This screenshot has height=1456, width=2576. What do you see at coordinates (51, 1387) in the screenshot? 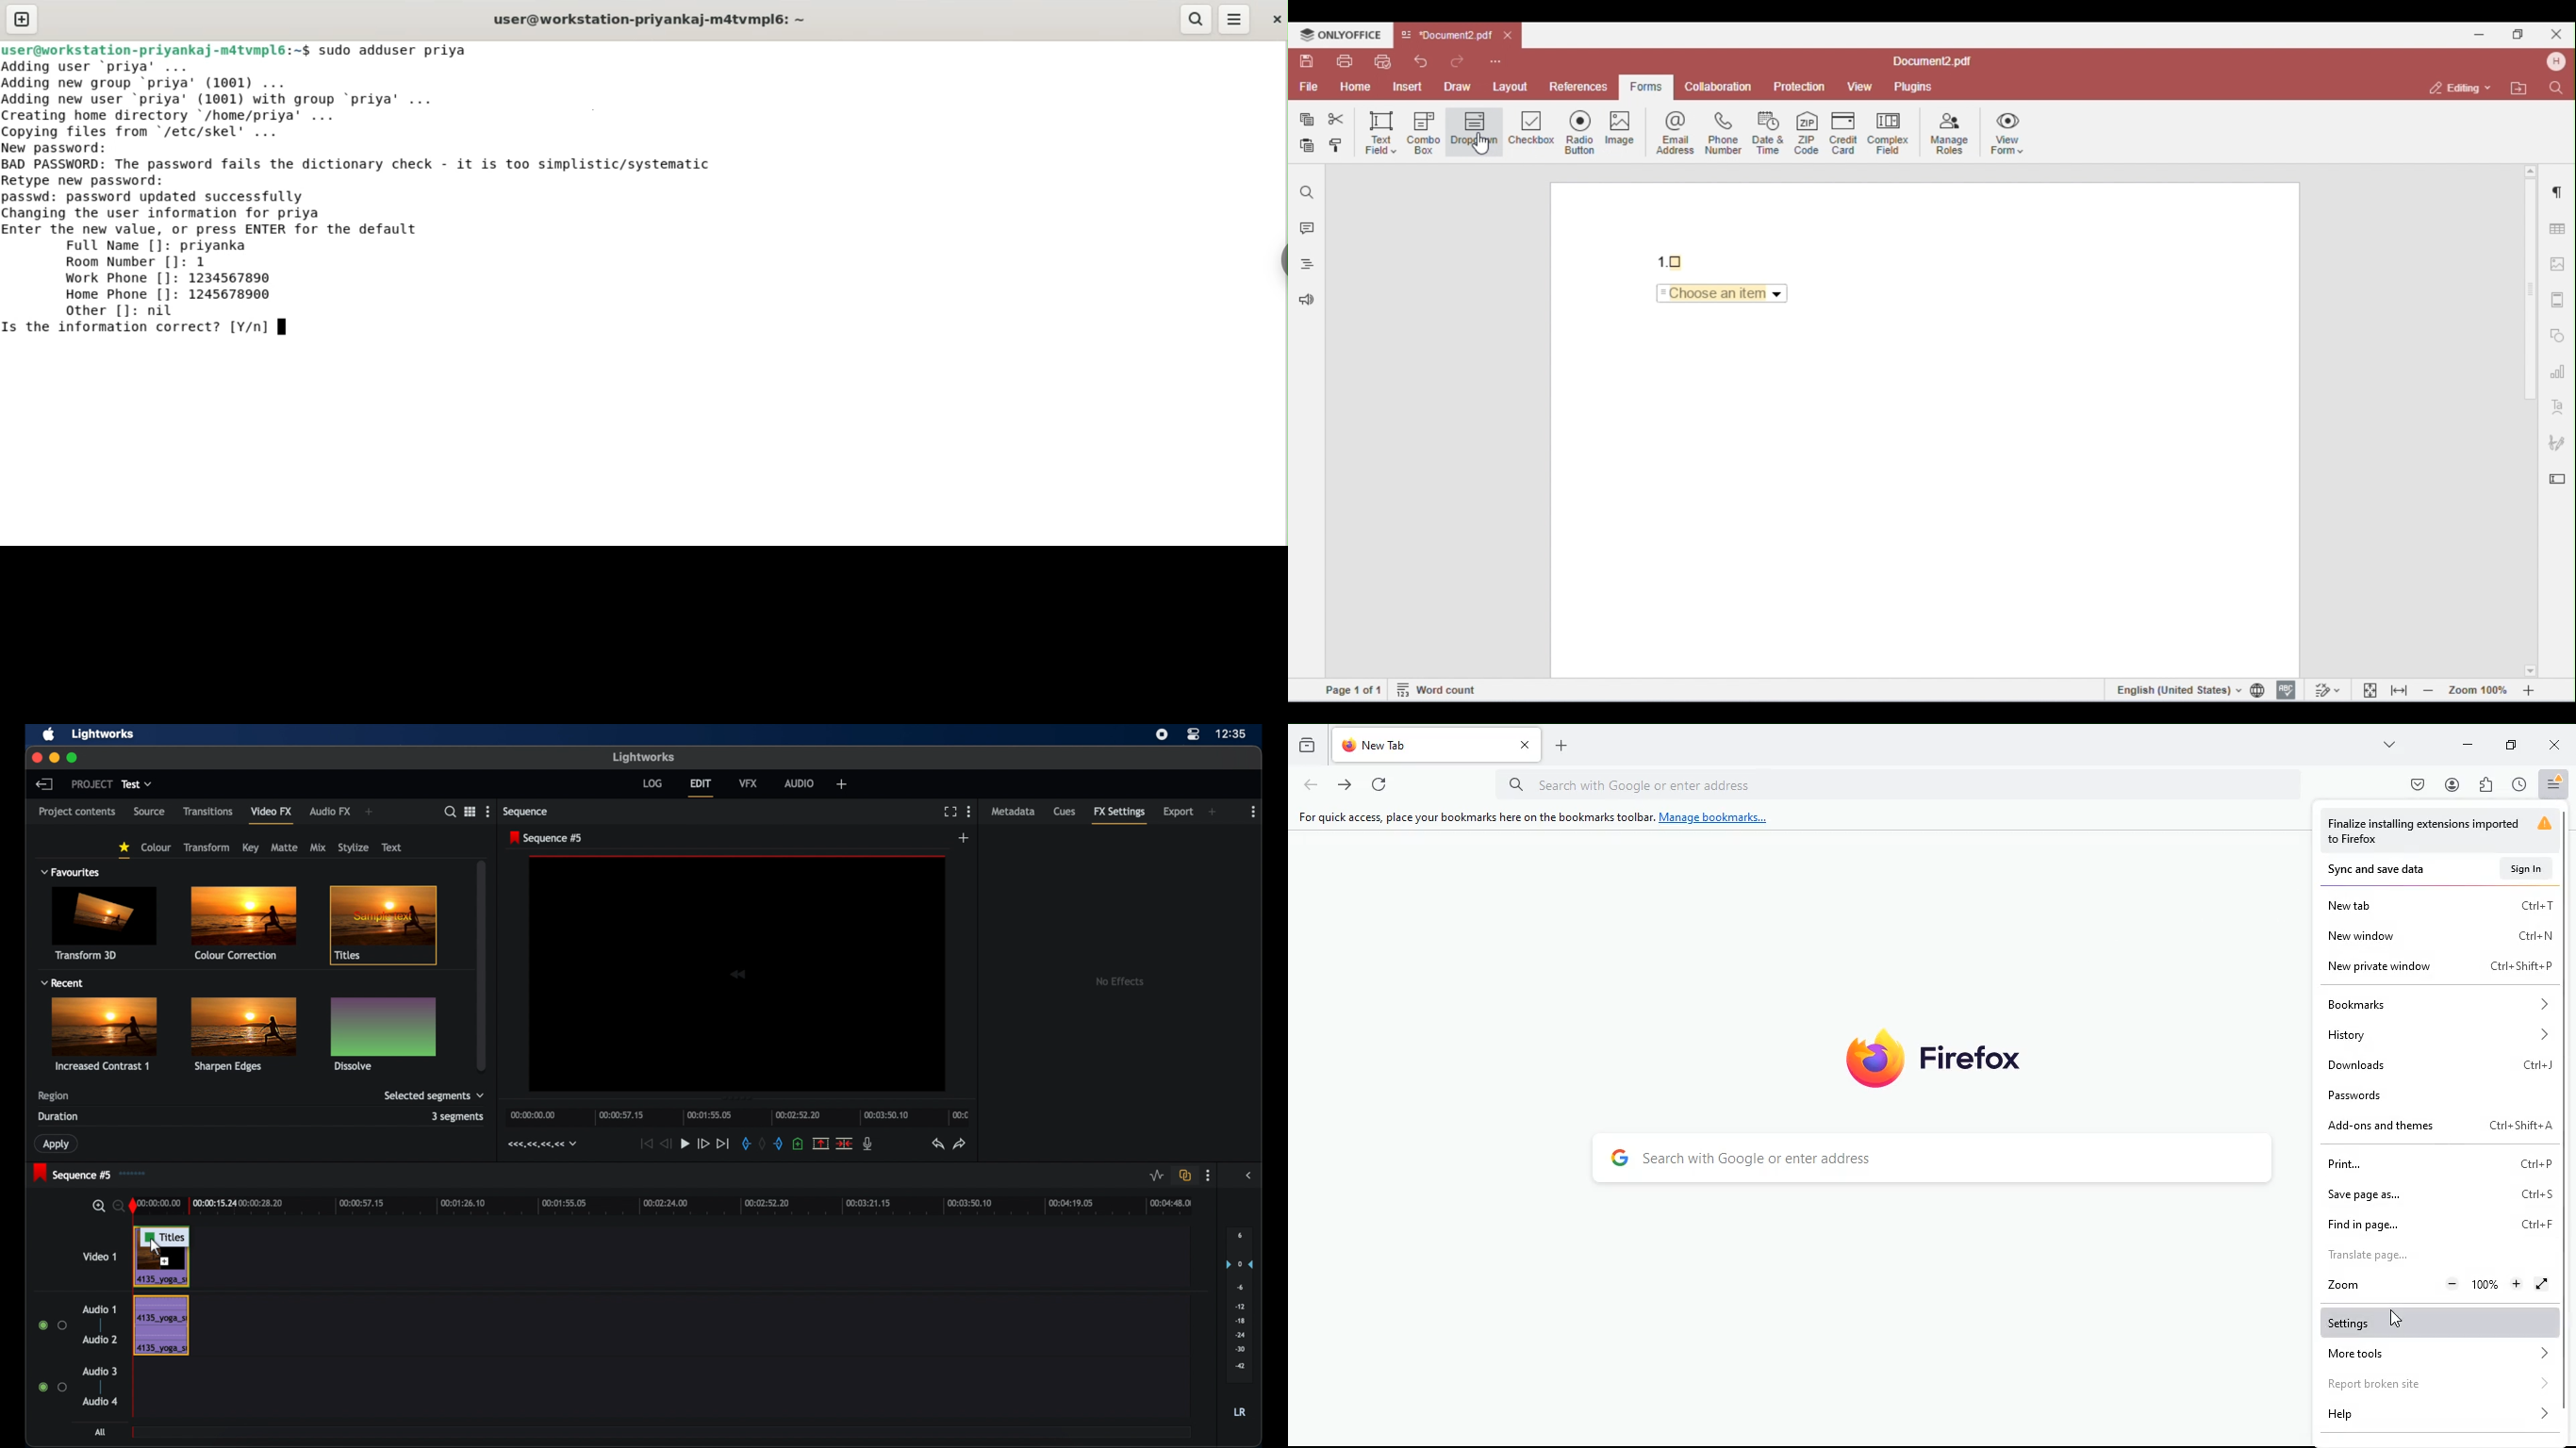
I see `radio buttons` at bounding box center [51, 1387].